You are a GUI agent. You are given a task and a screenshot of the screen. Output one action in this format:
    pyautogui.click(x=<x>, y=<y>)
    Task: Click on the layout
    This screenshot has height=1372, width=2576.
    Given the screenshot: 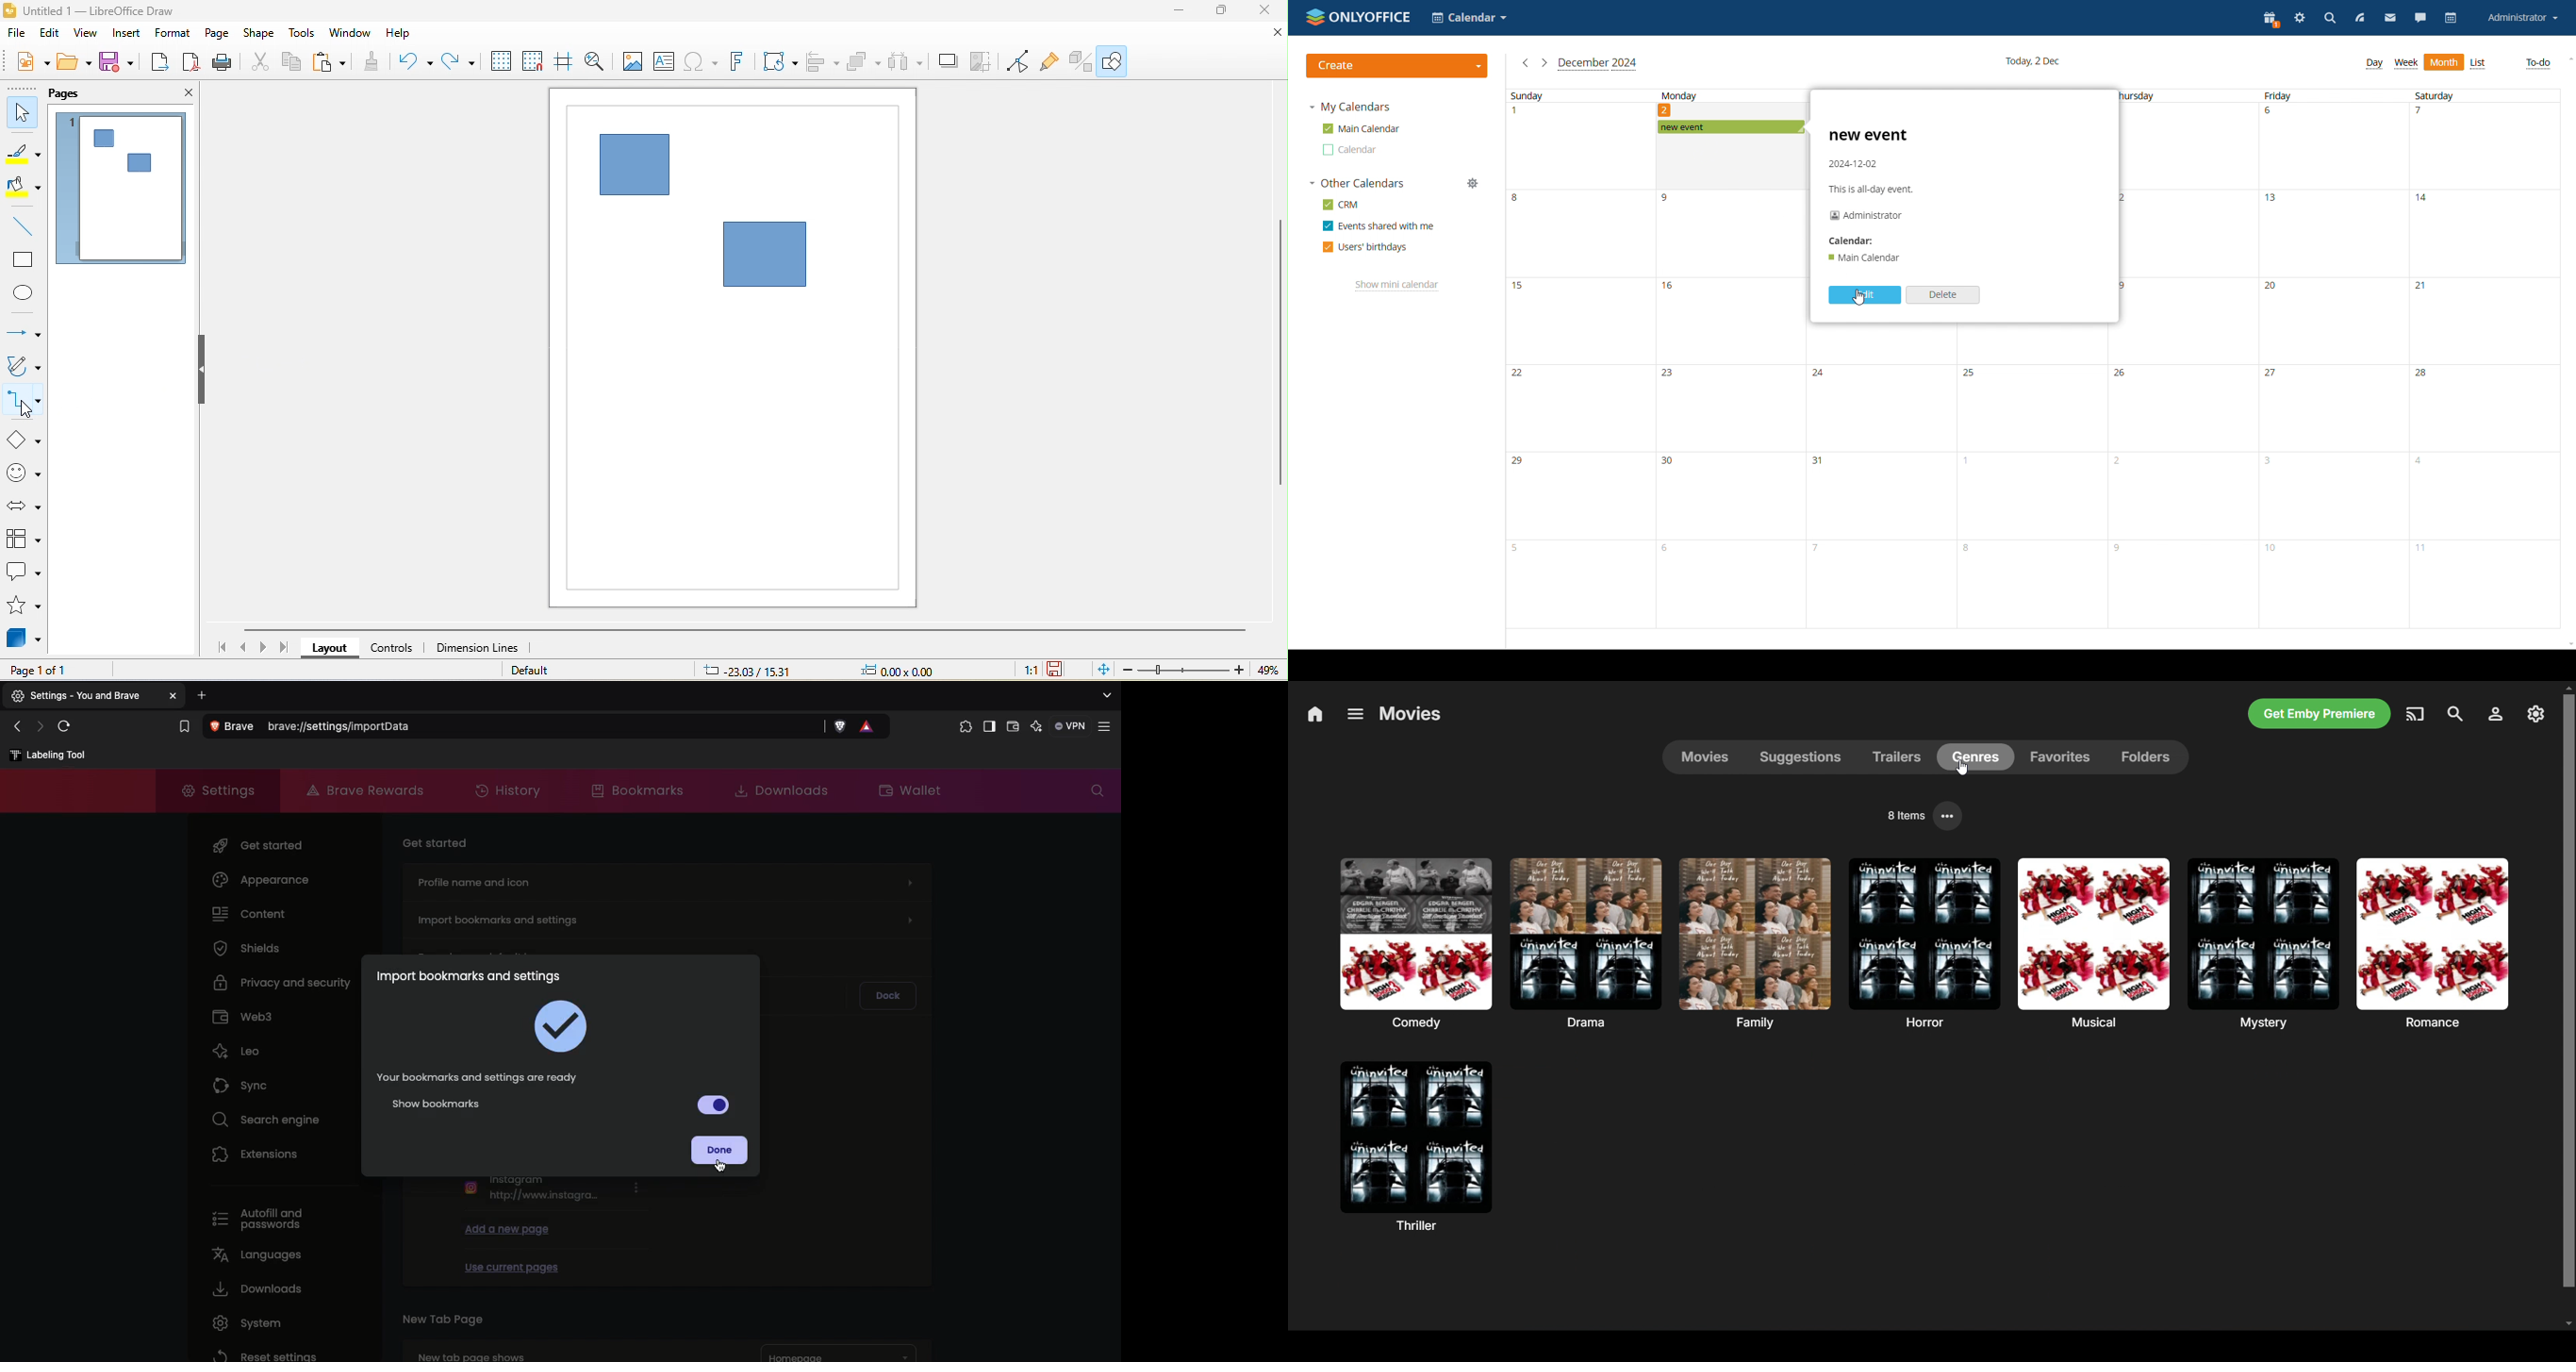 What is the action you would take?
    pyautogui.click(x=336, y=649)
    